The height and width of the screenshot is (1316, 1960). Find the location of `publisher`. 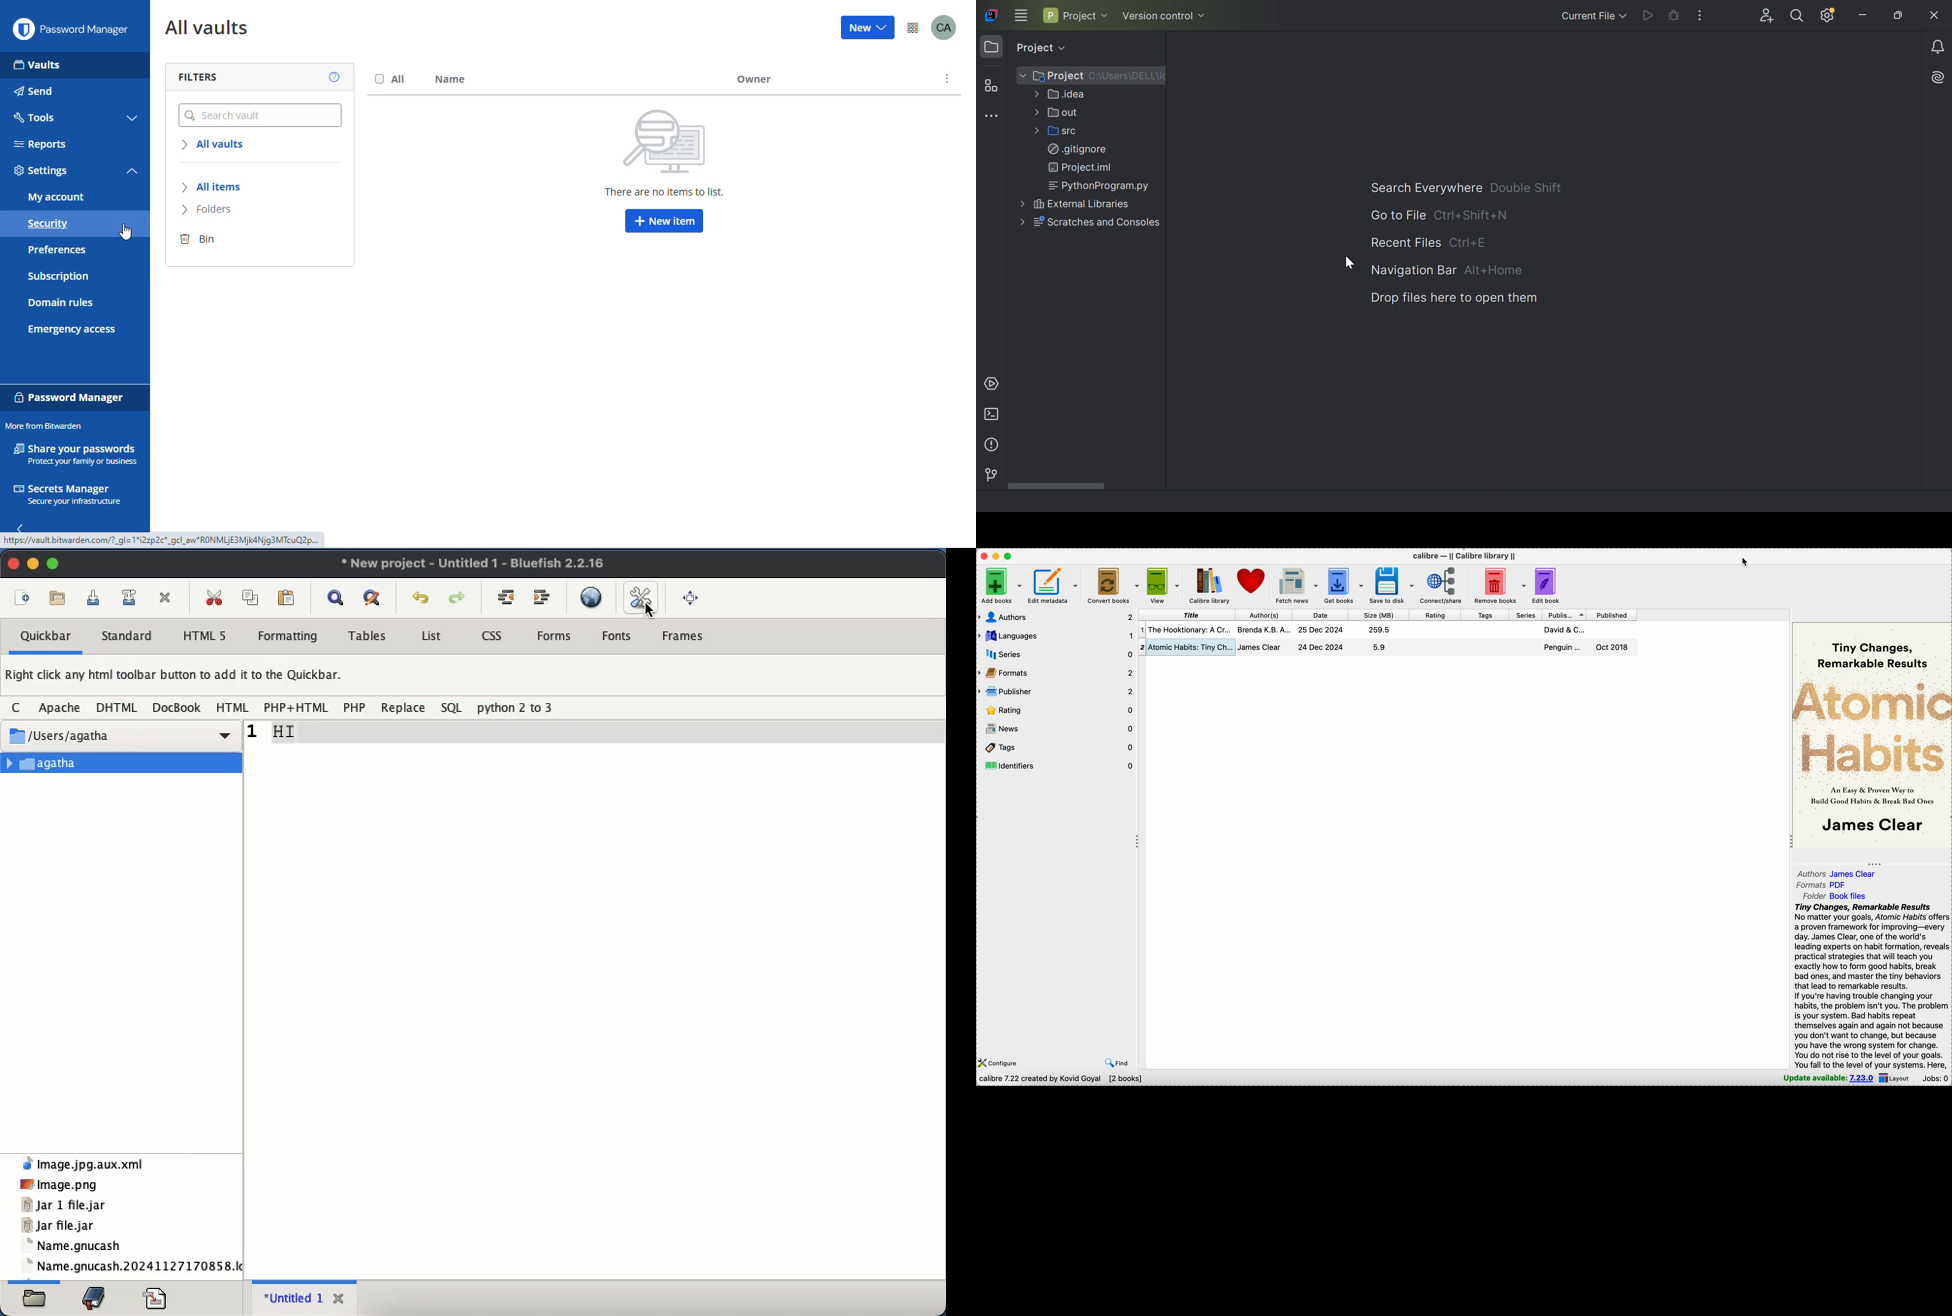

publisher is located at coordinates (1057, 691).